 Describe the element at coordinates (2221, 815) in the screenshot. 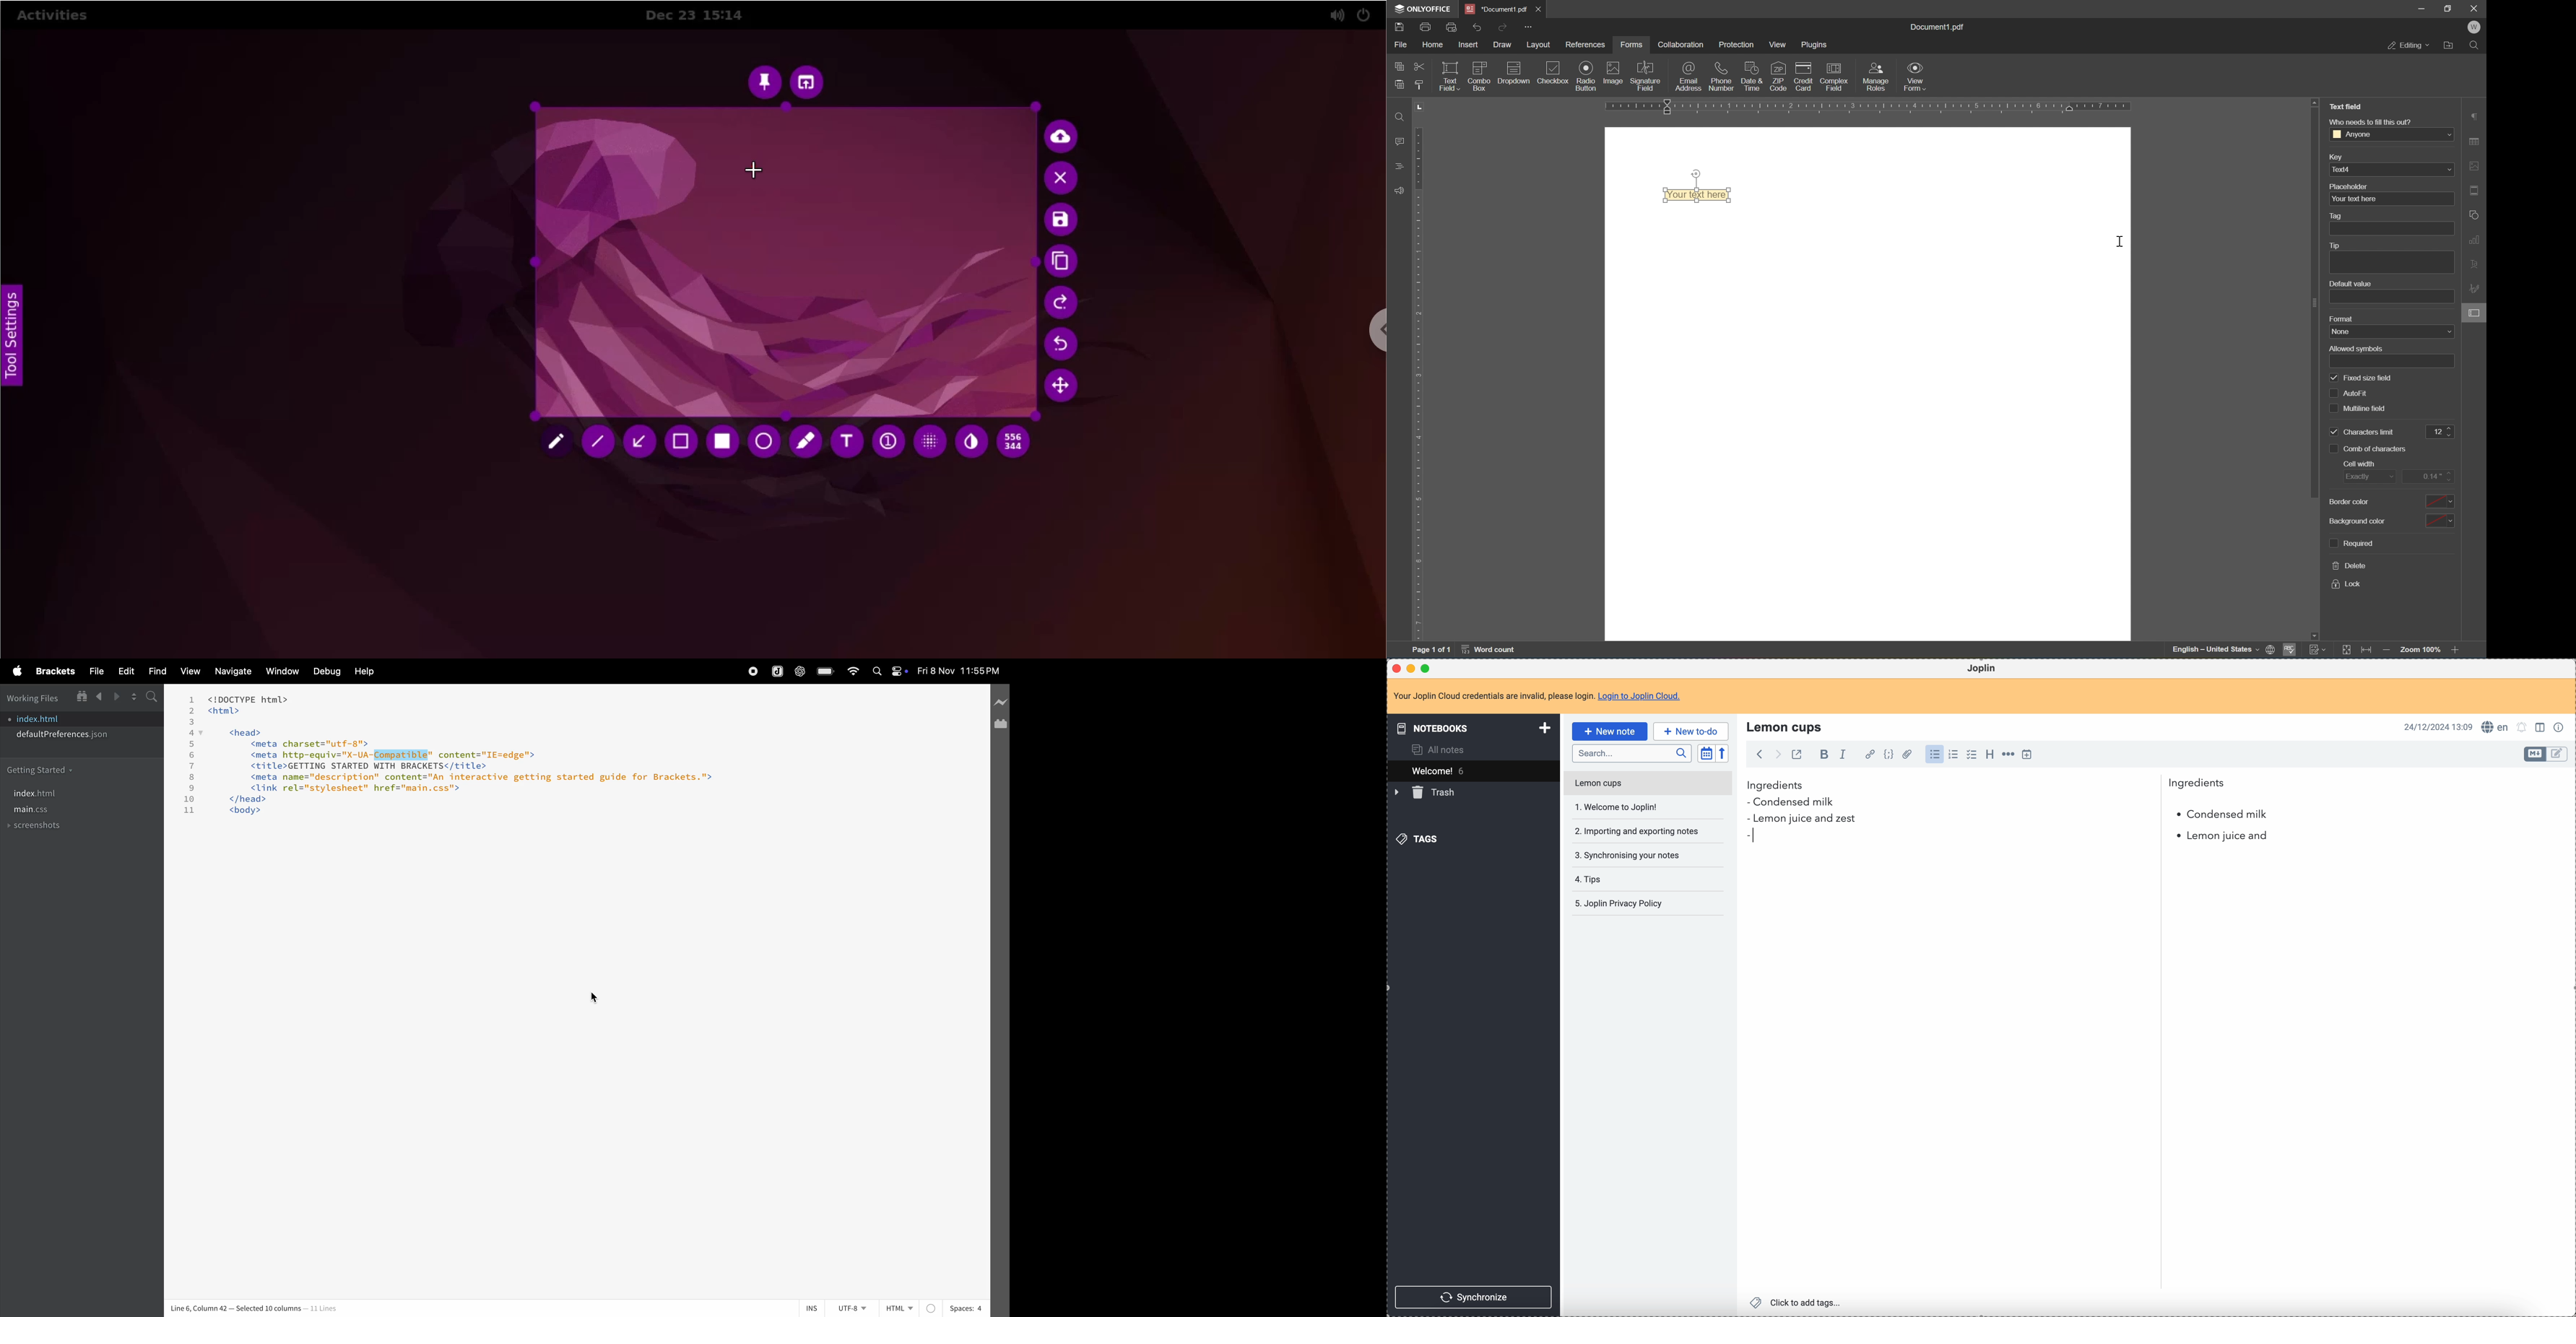

I see `condensed milk` at that location.